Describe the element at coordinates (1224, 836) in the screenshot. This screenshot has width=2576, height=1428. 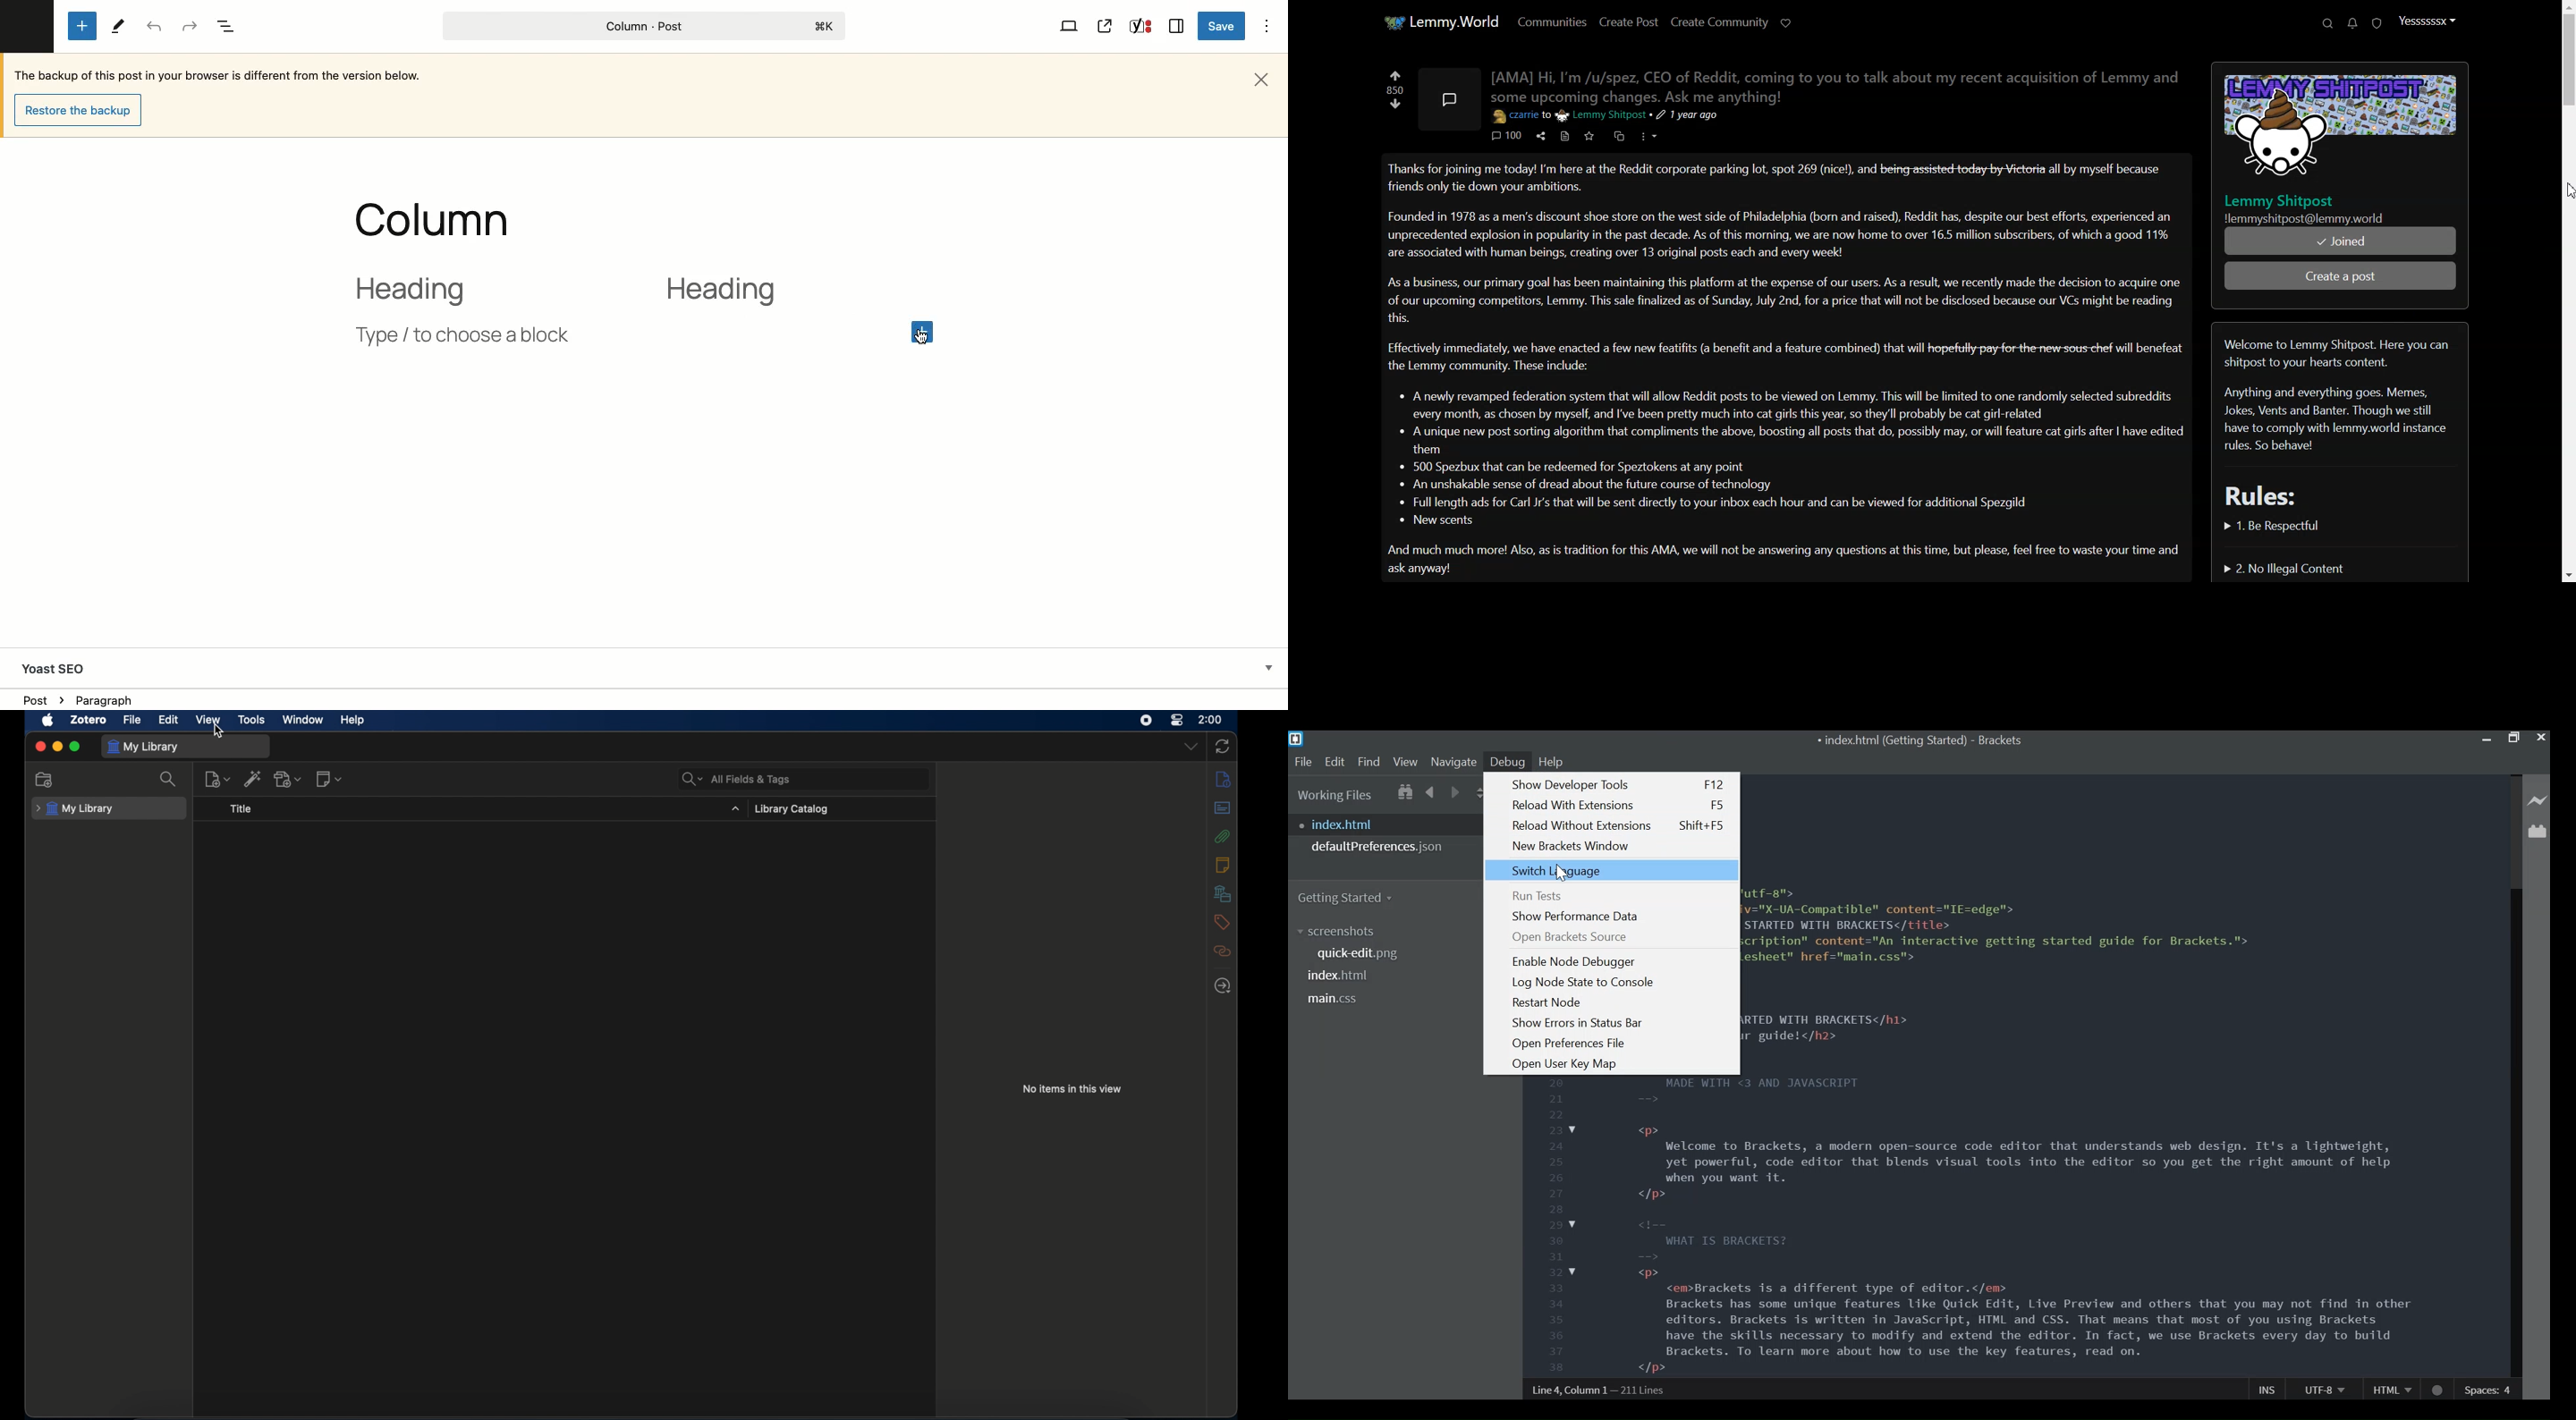
I see `attachments` at that location.